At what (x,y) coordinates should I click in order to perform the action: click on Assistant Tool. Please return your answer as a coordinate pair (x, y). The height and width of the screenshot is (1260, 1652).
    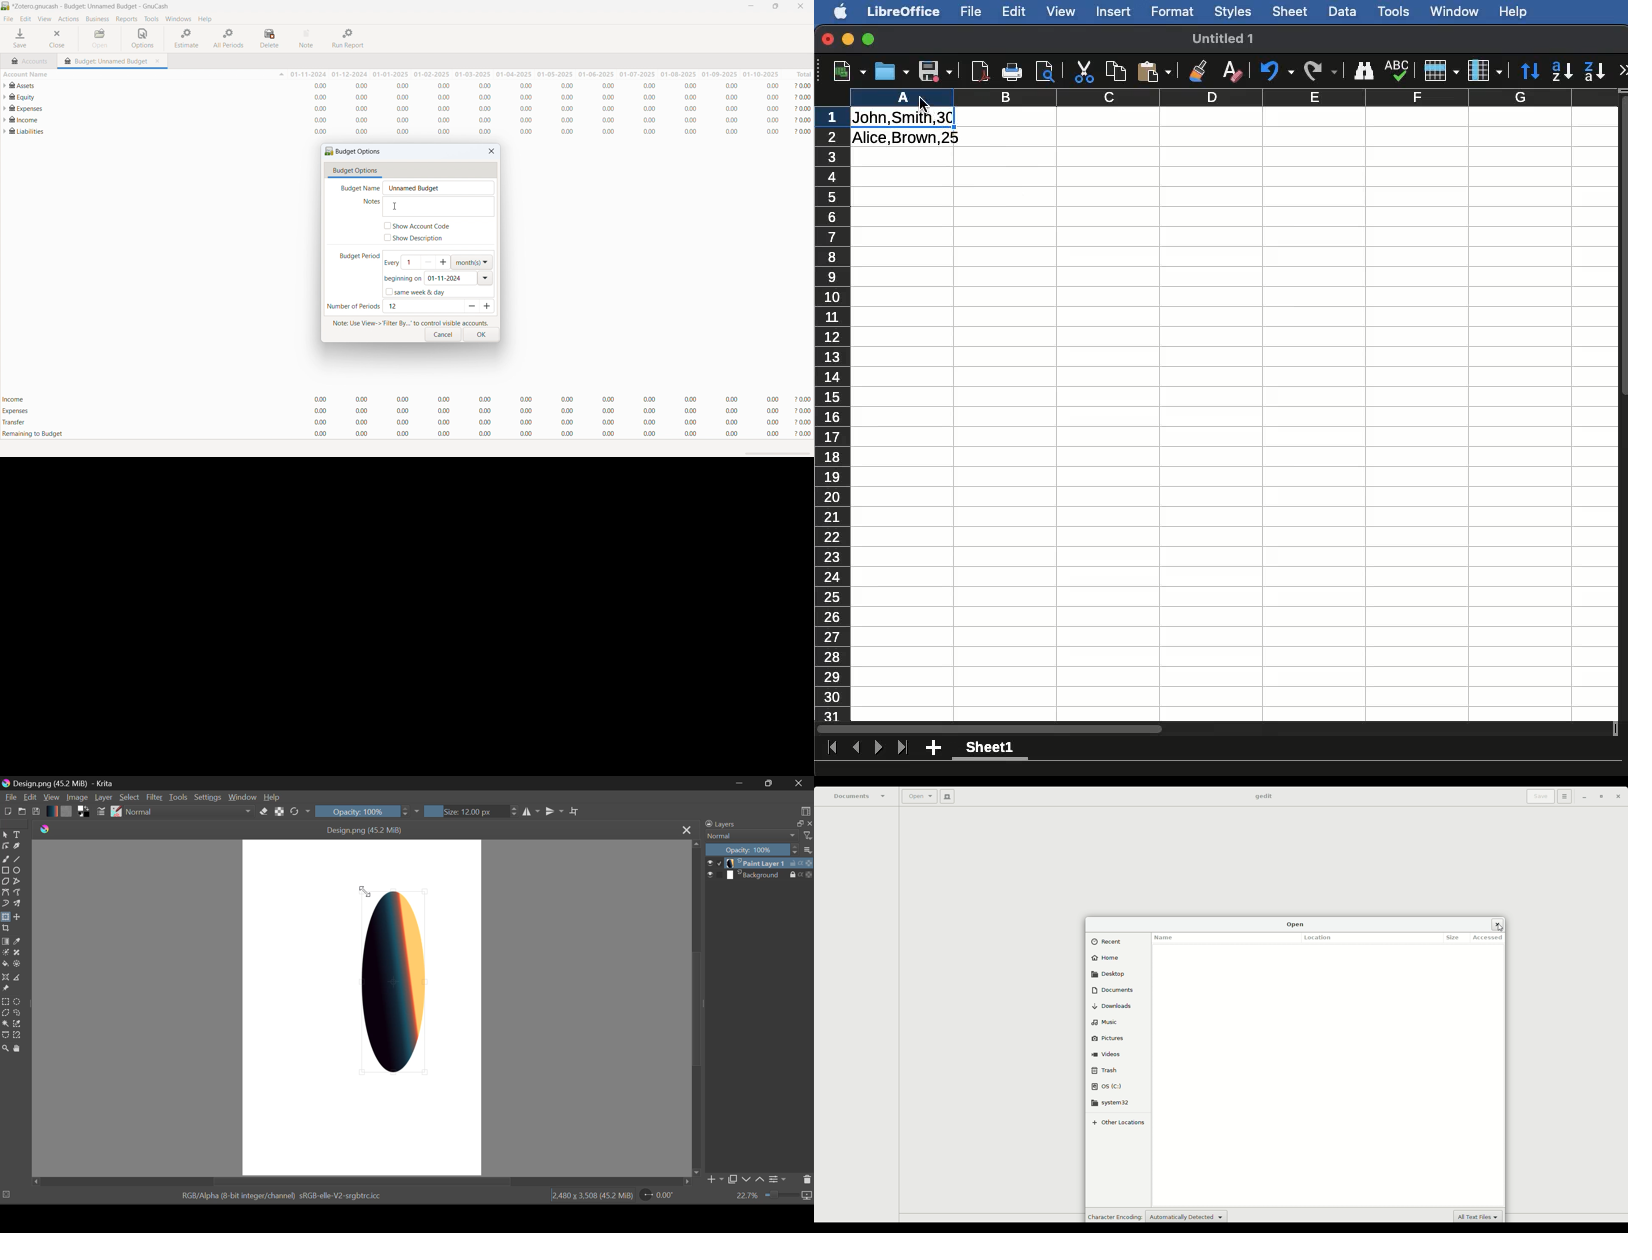
    Looking at the image, I should click on (6, 977).